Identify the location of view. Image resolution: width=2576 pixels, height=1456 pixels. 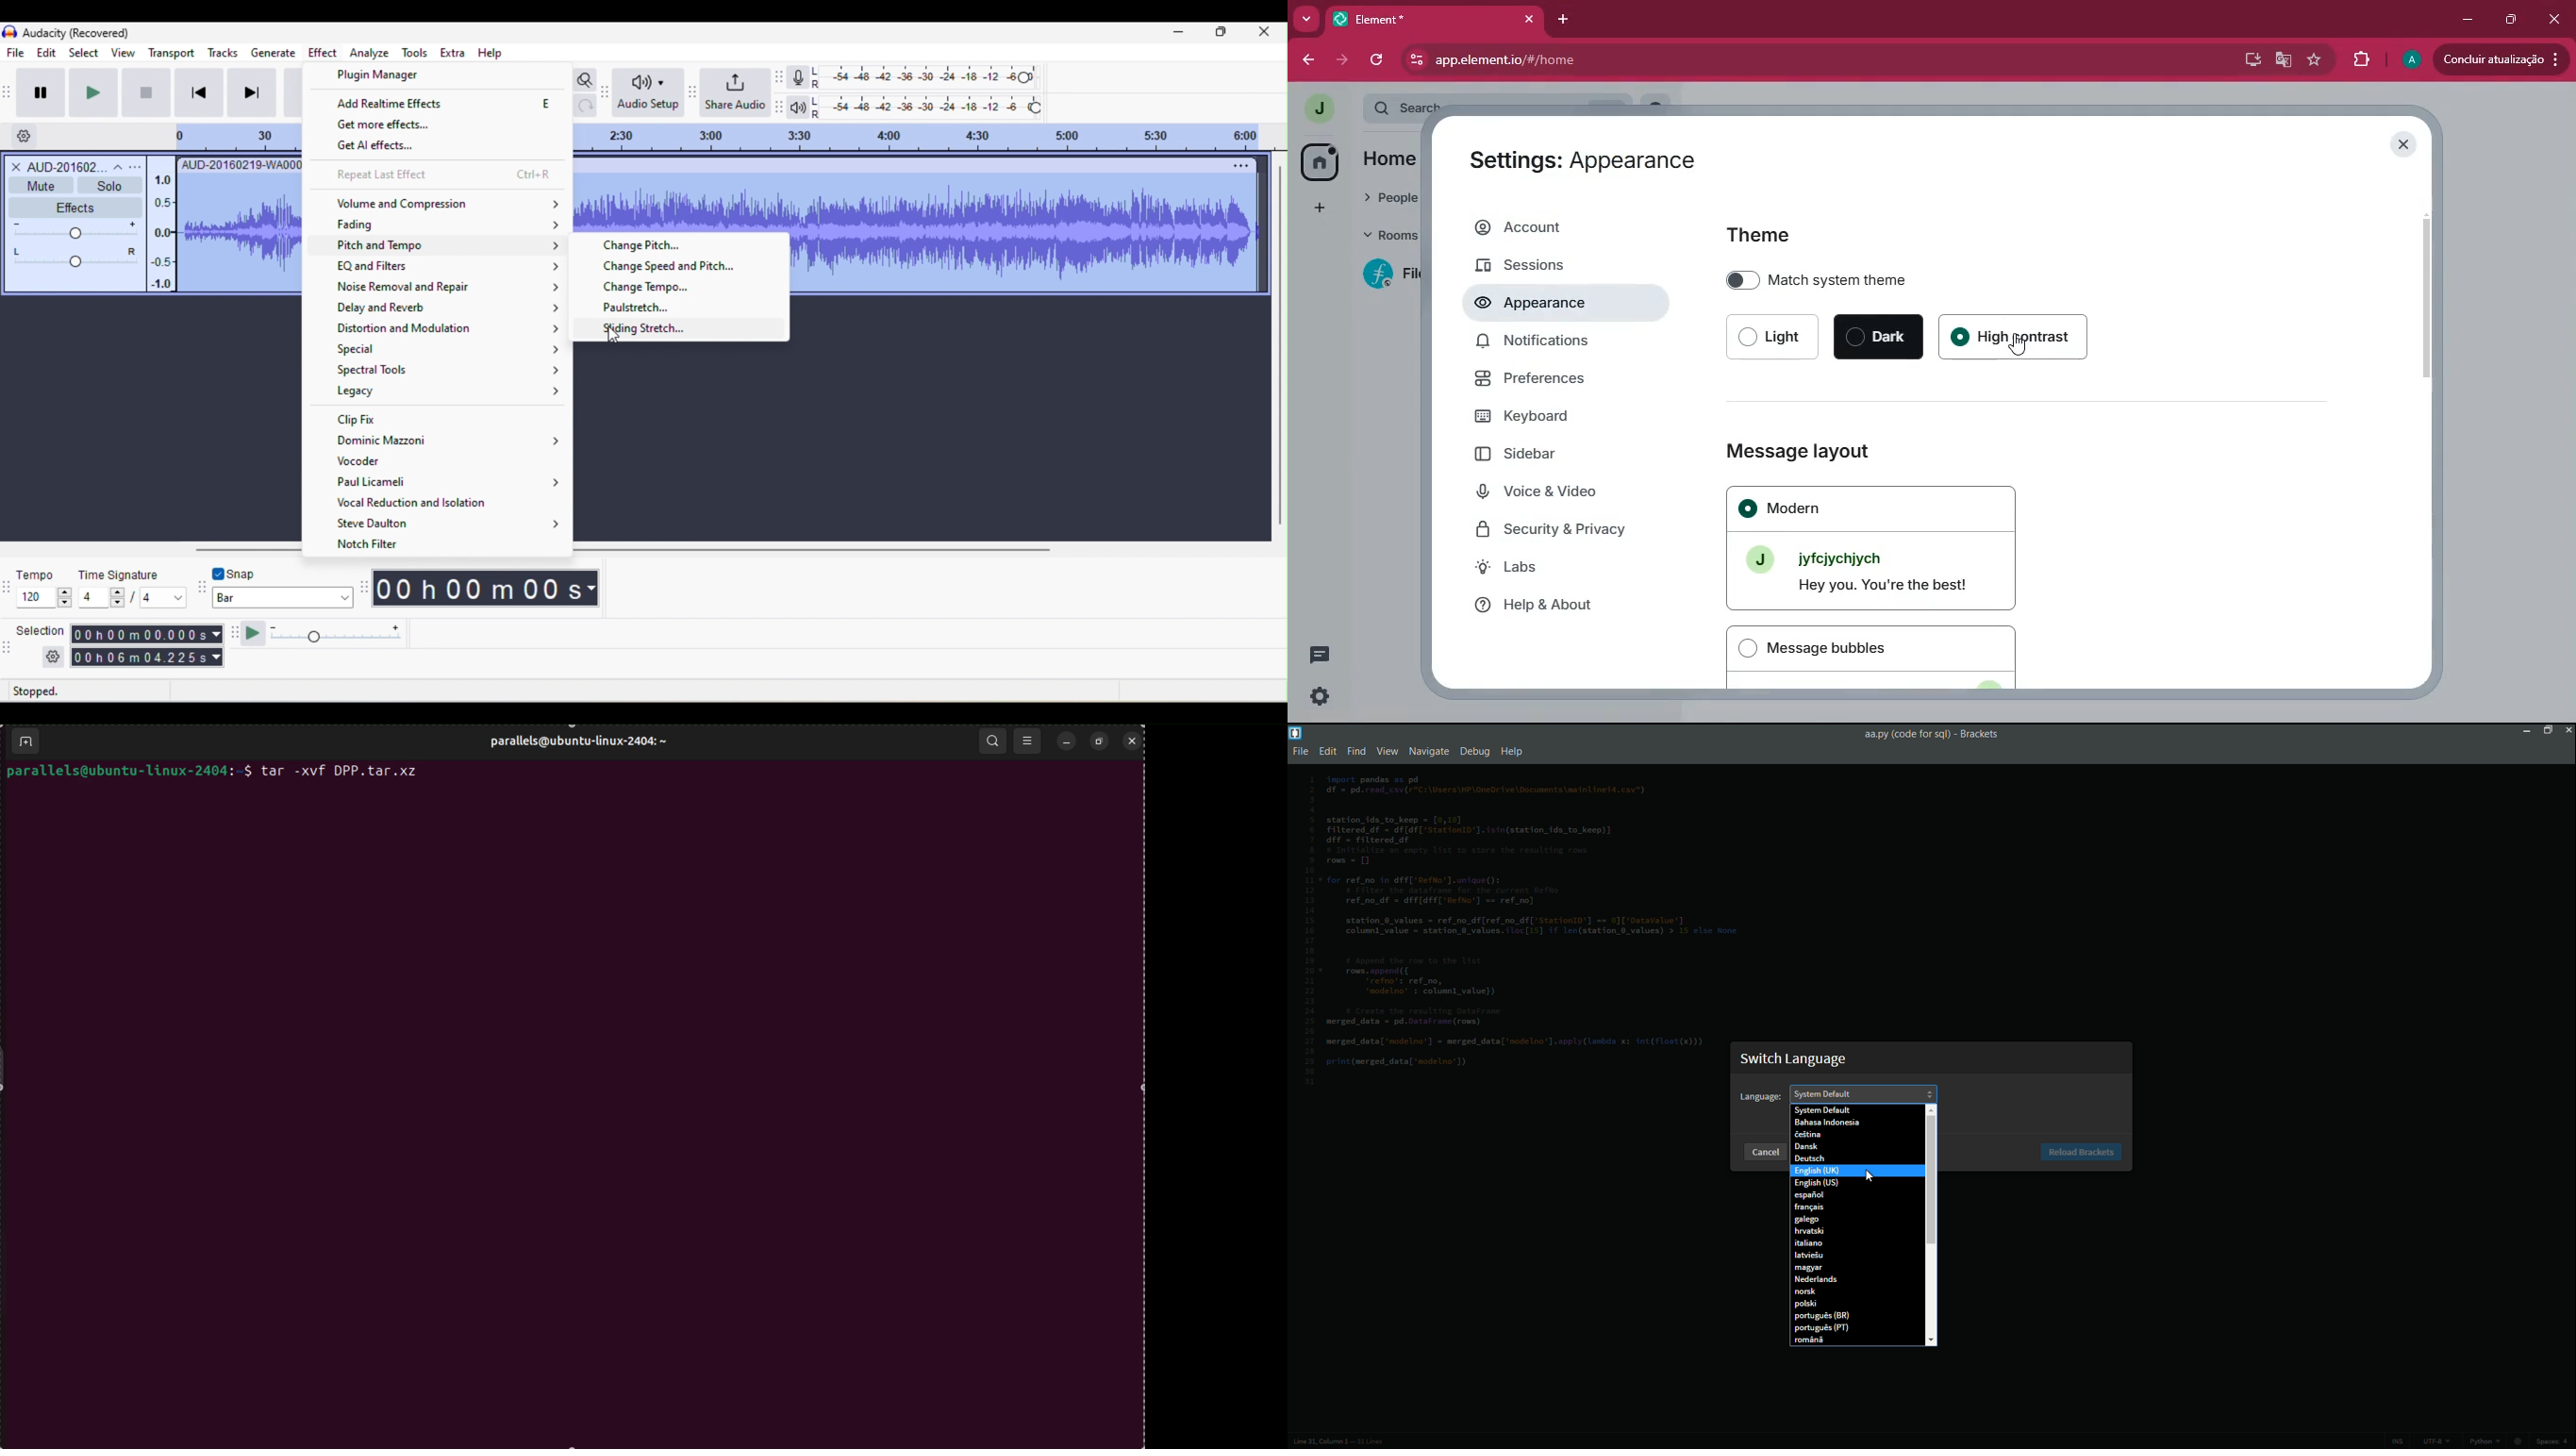
(122, 53).